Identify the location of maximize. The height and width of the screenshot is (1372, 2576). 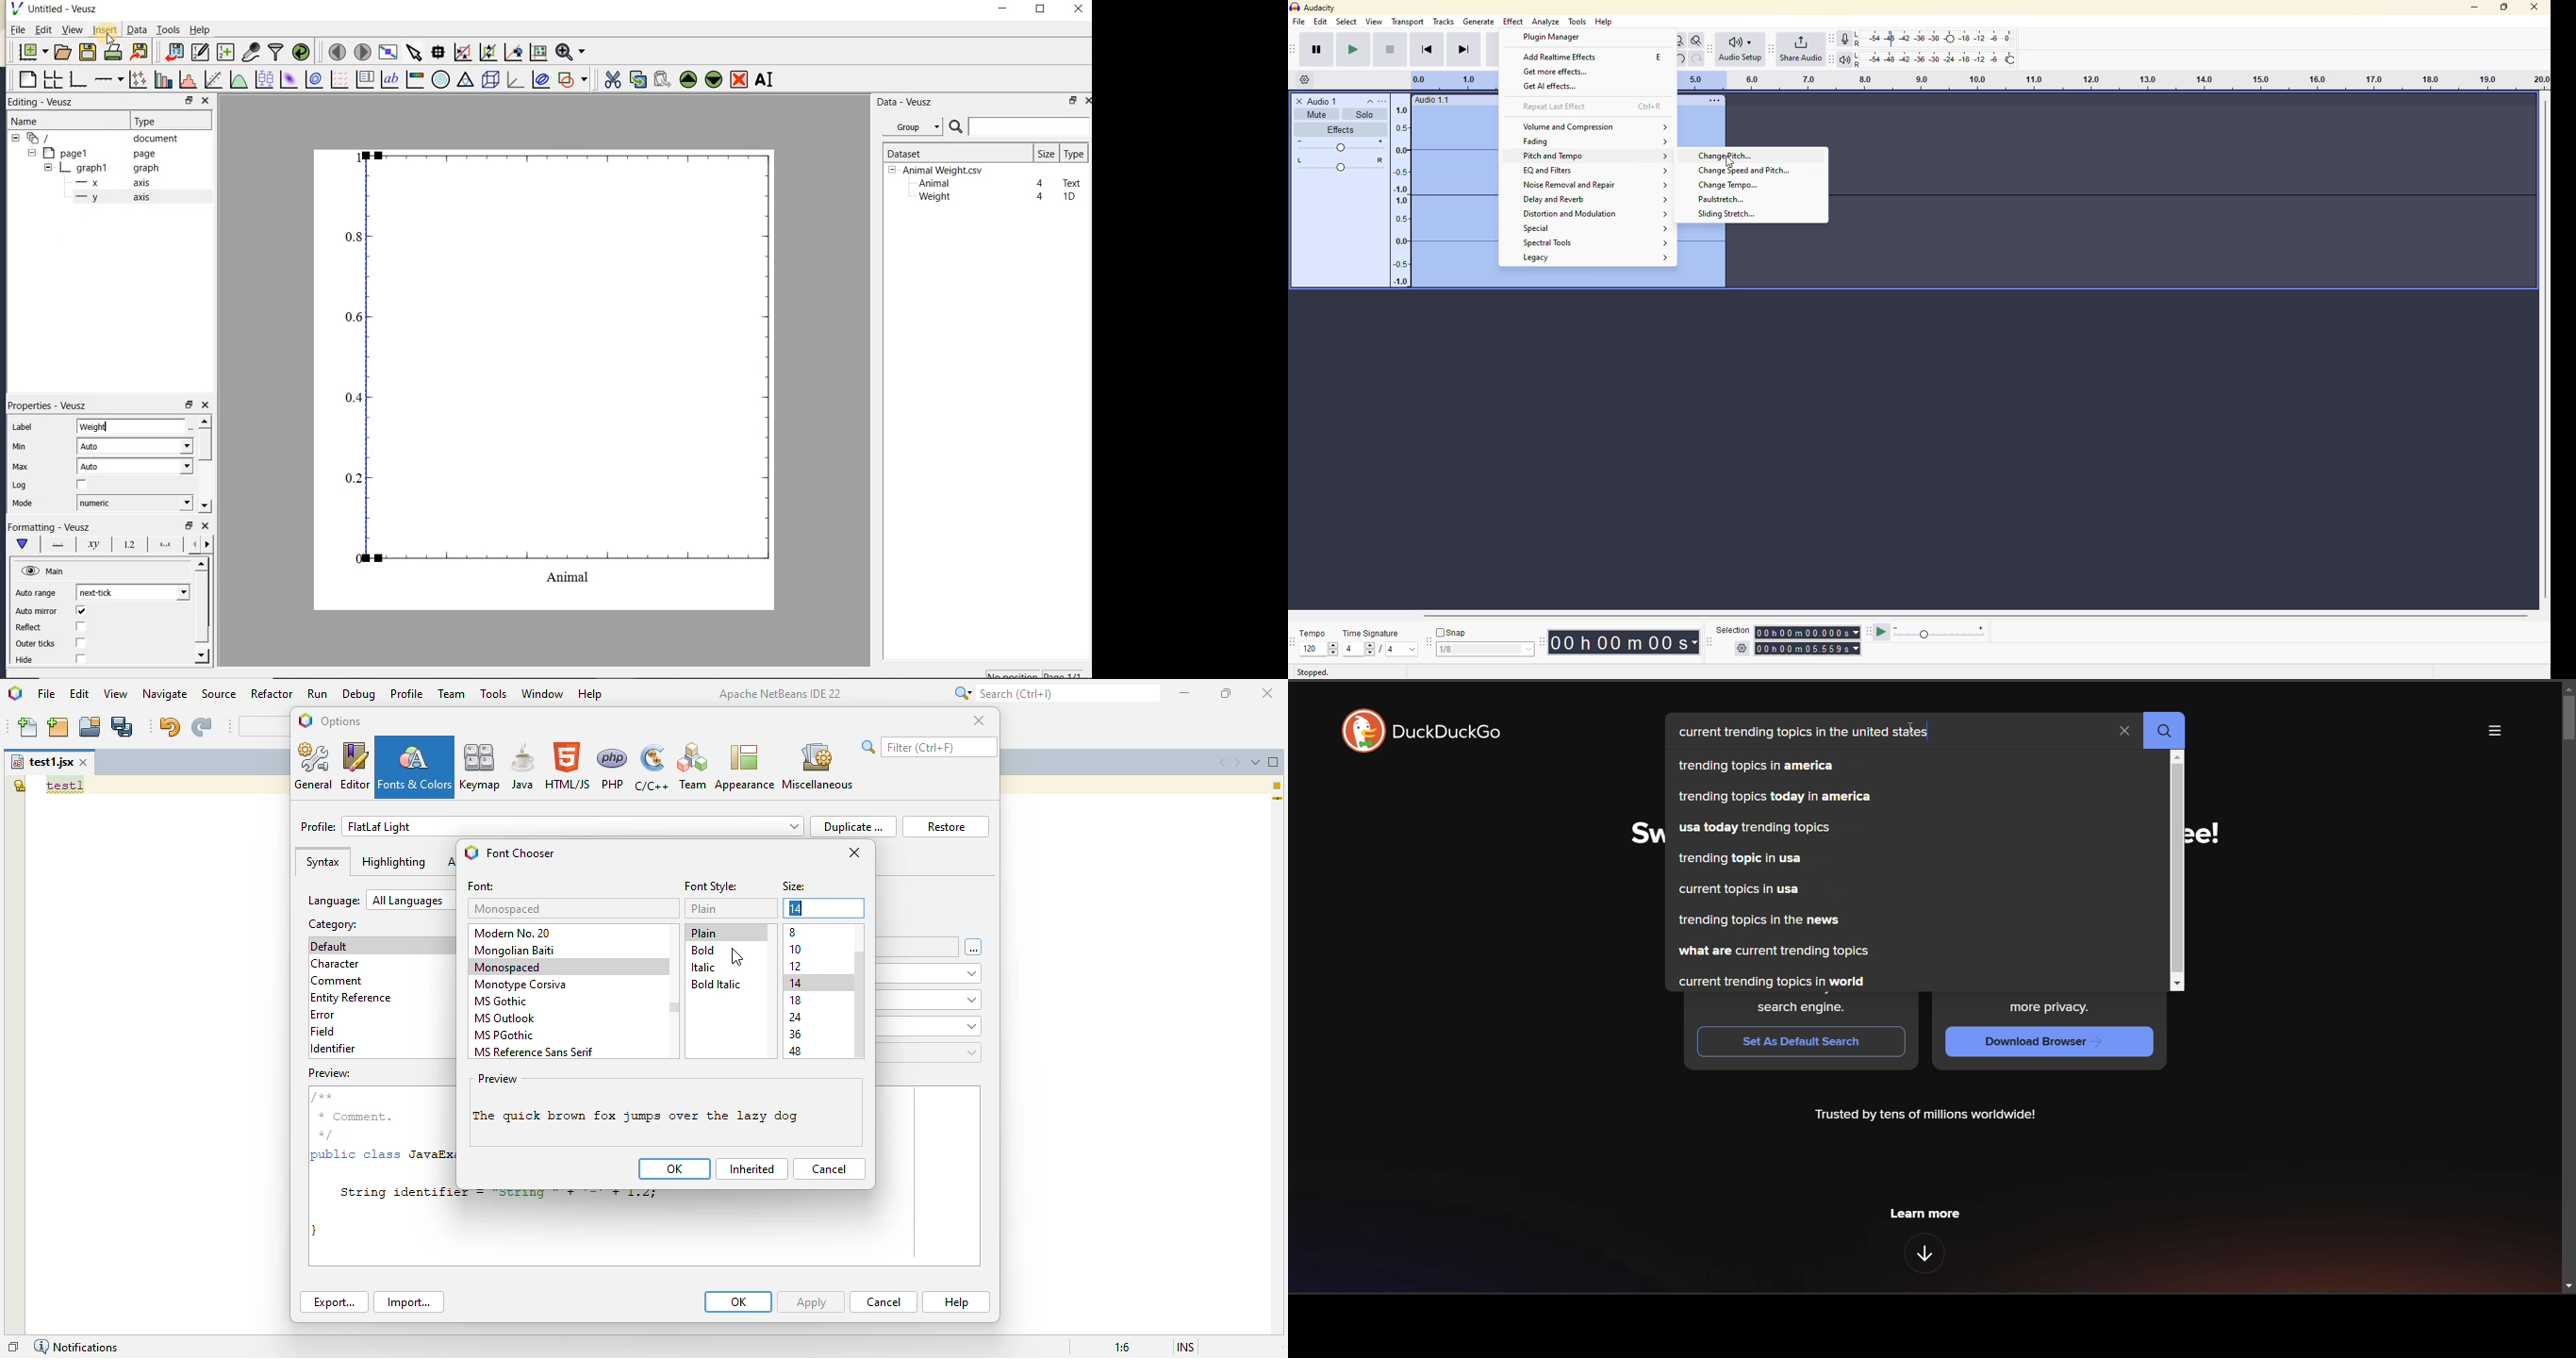
(2504, 6).